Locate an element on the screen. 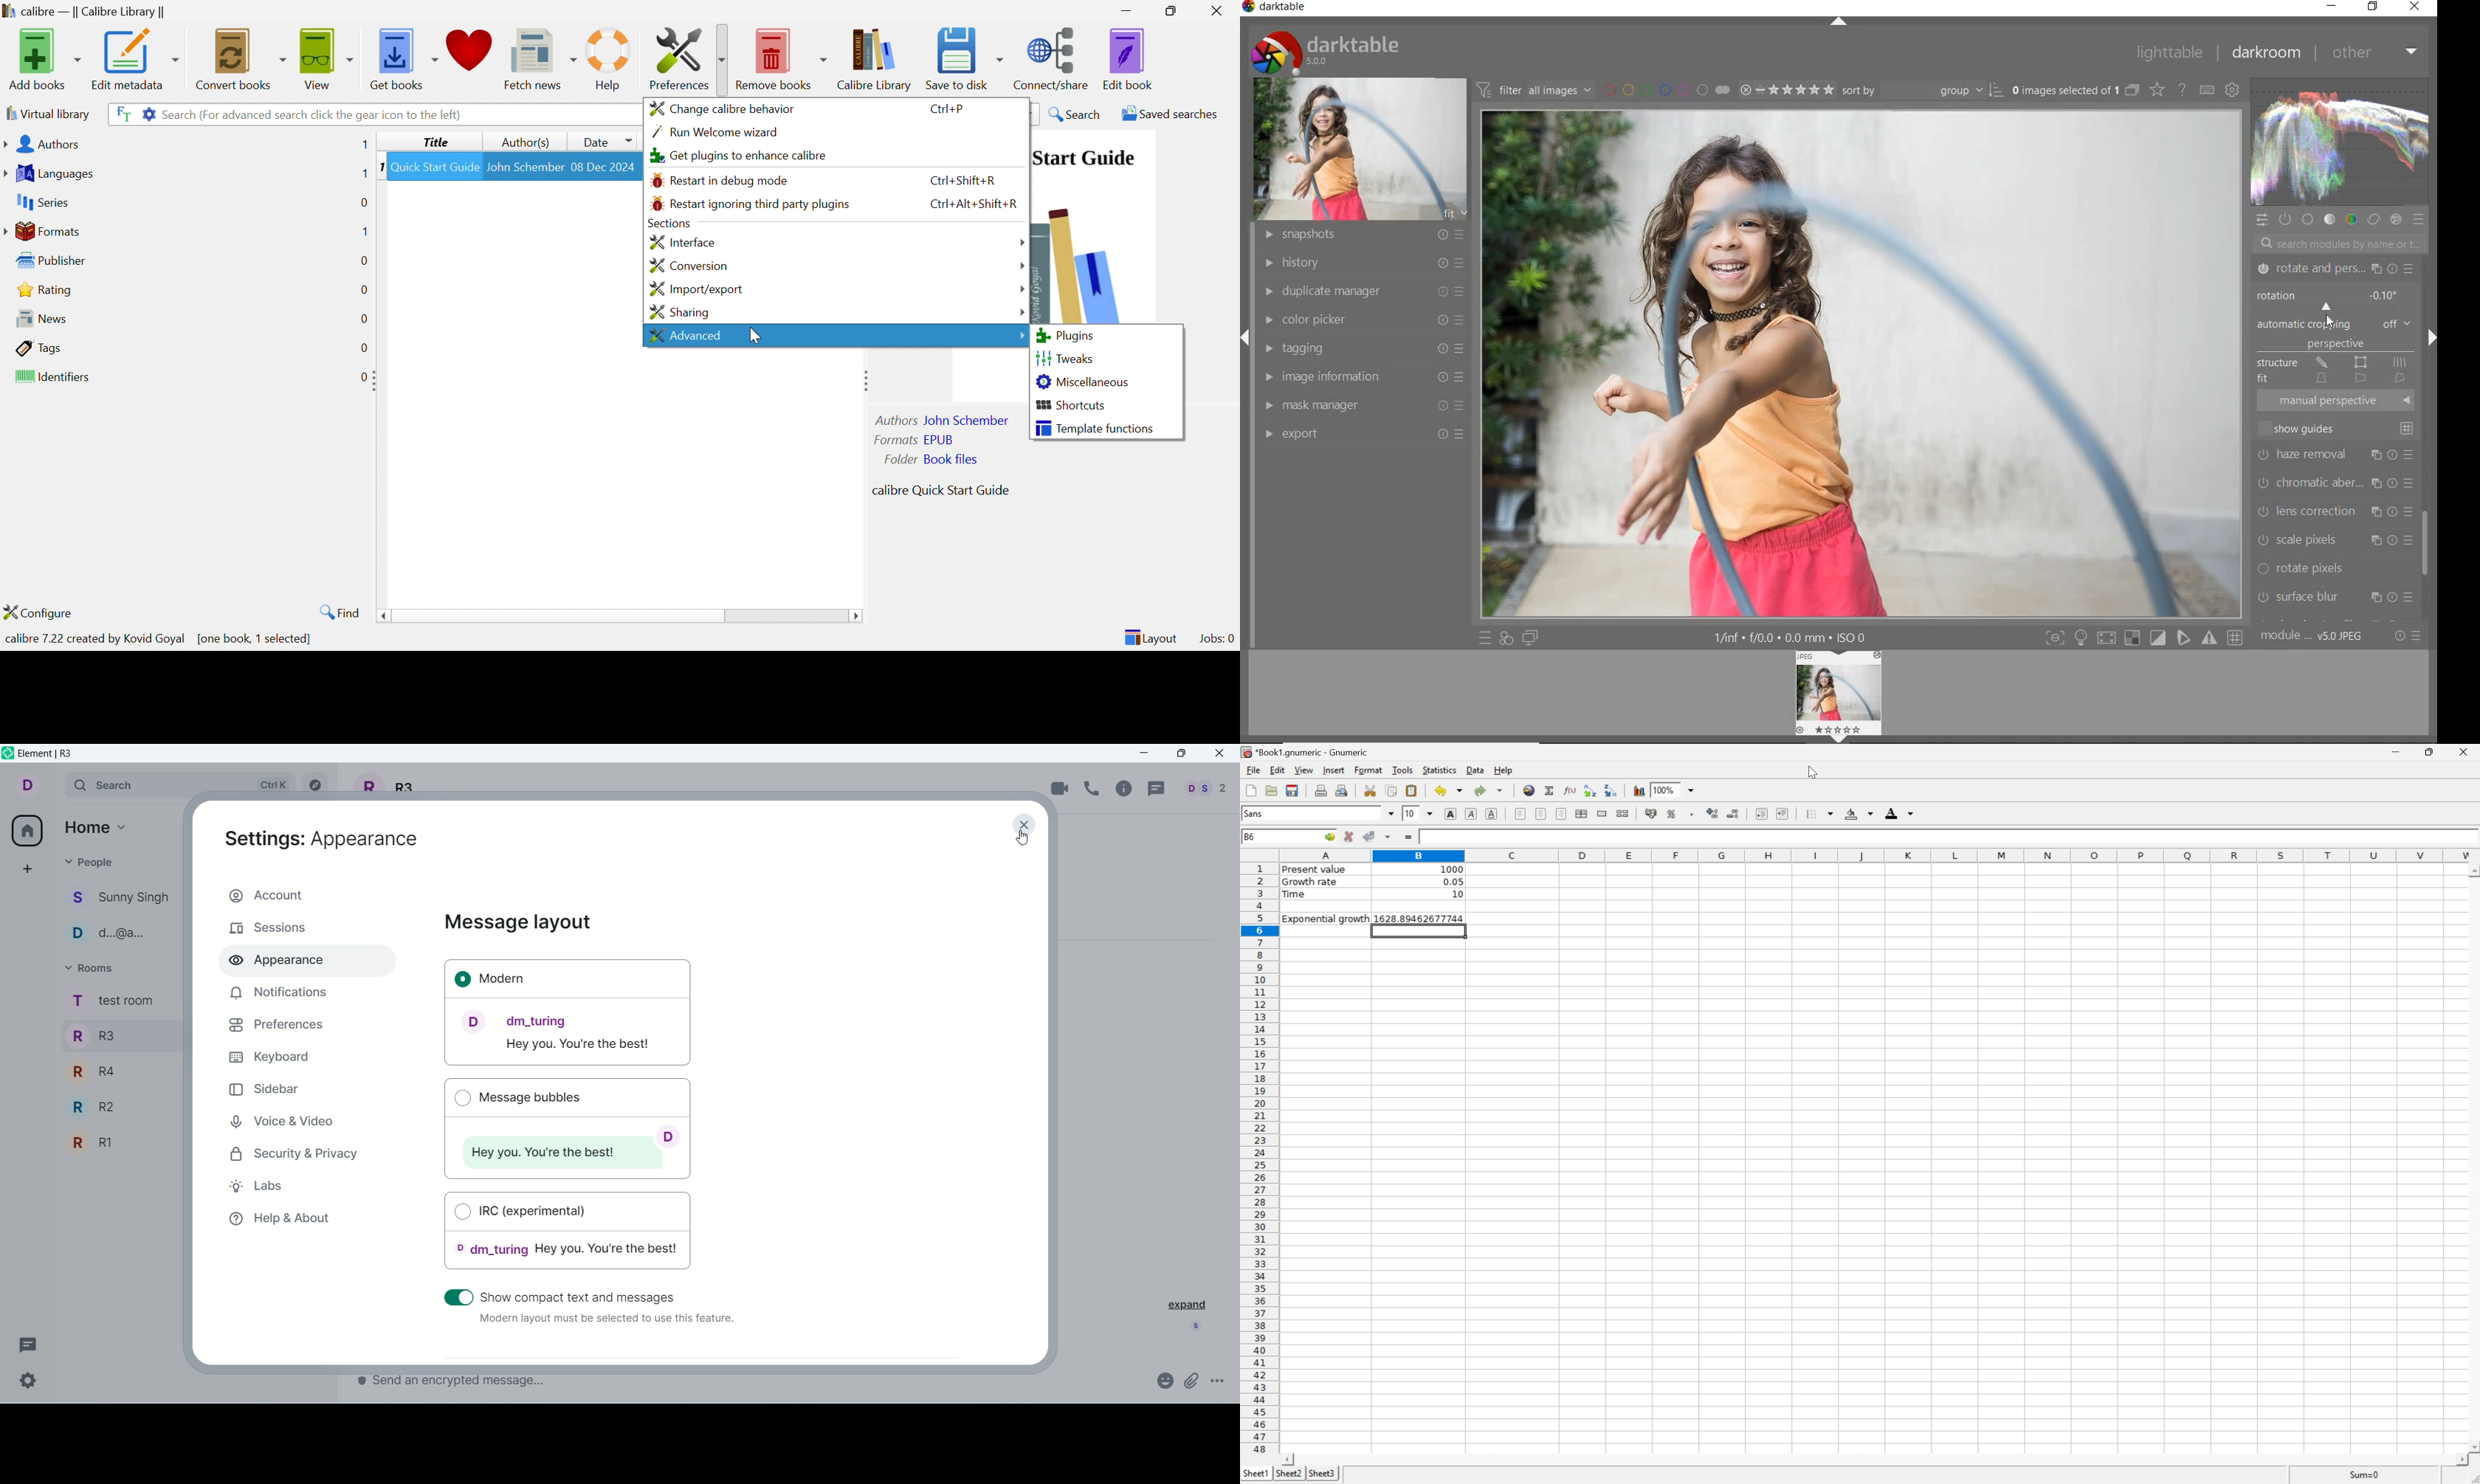 The image size is (2492, 1484). Date is located at coordinates (604, 141).